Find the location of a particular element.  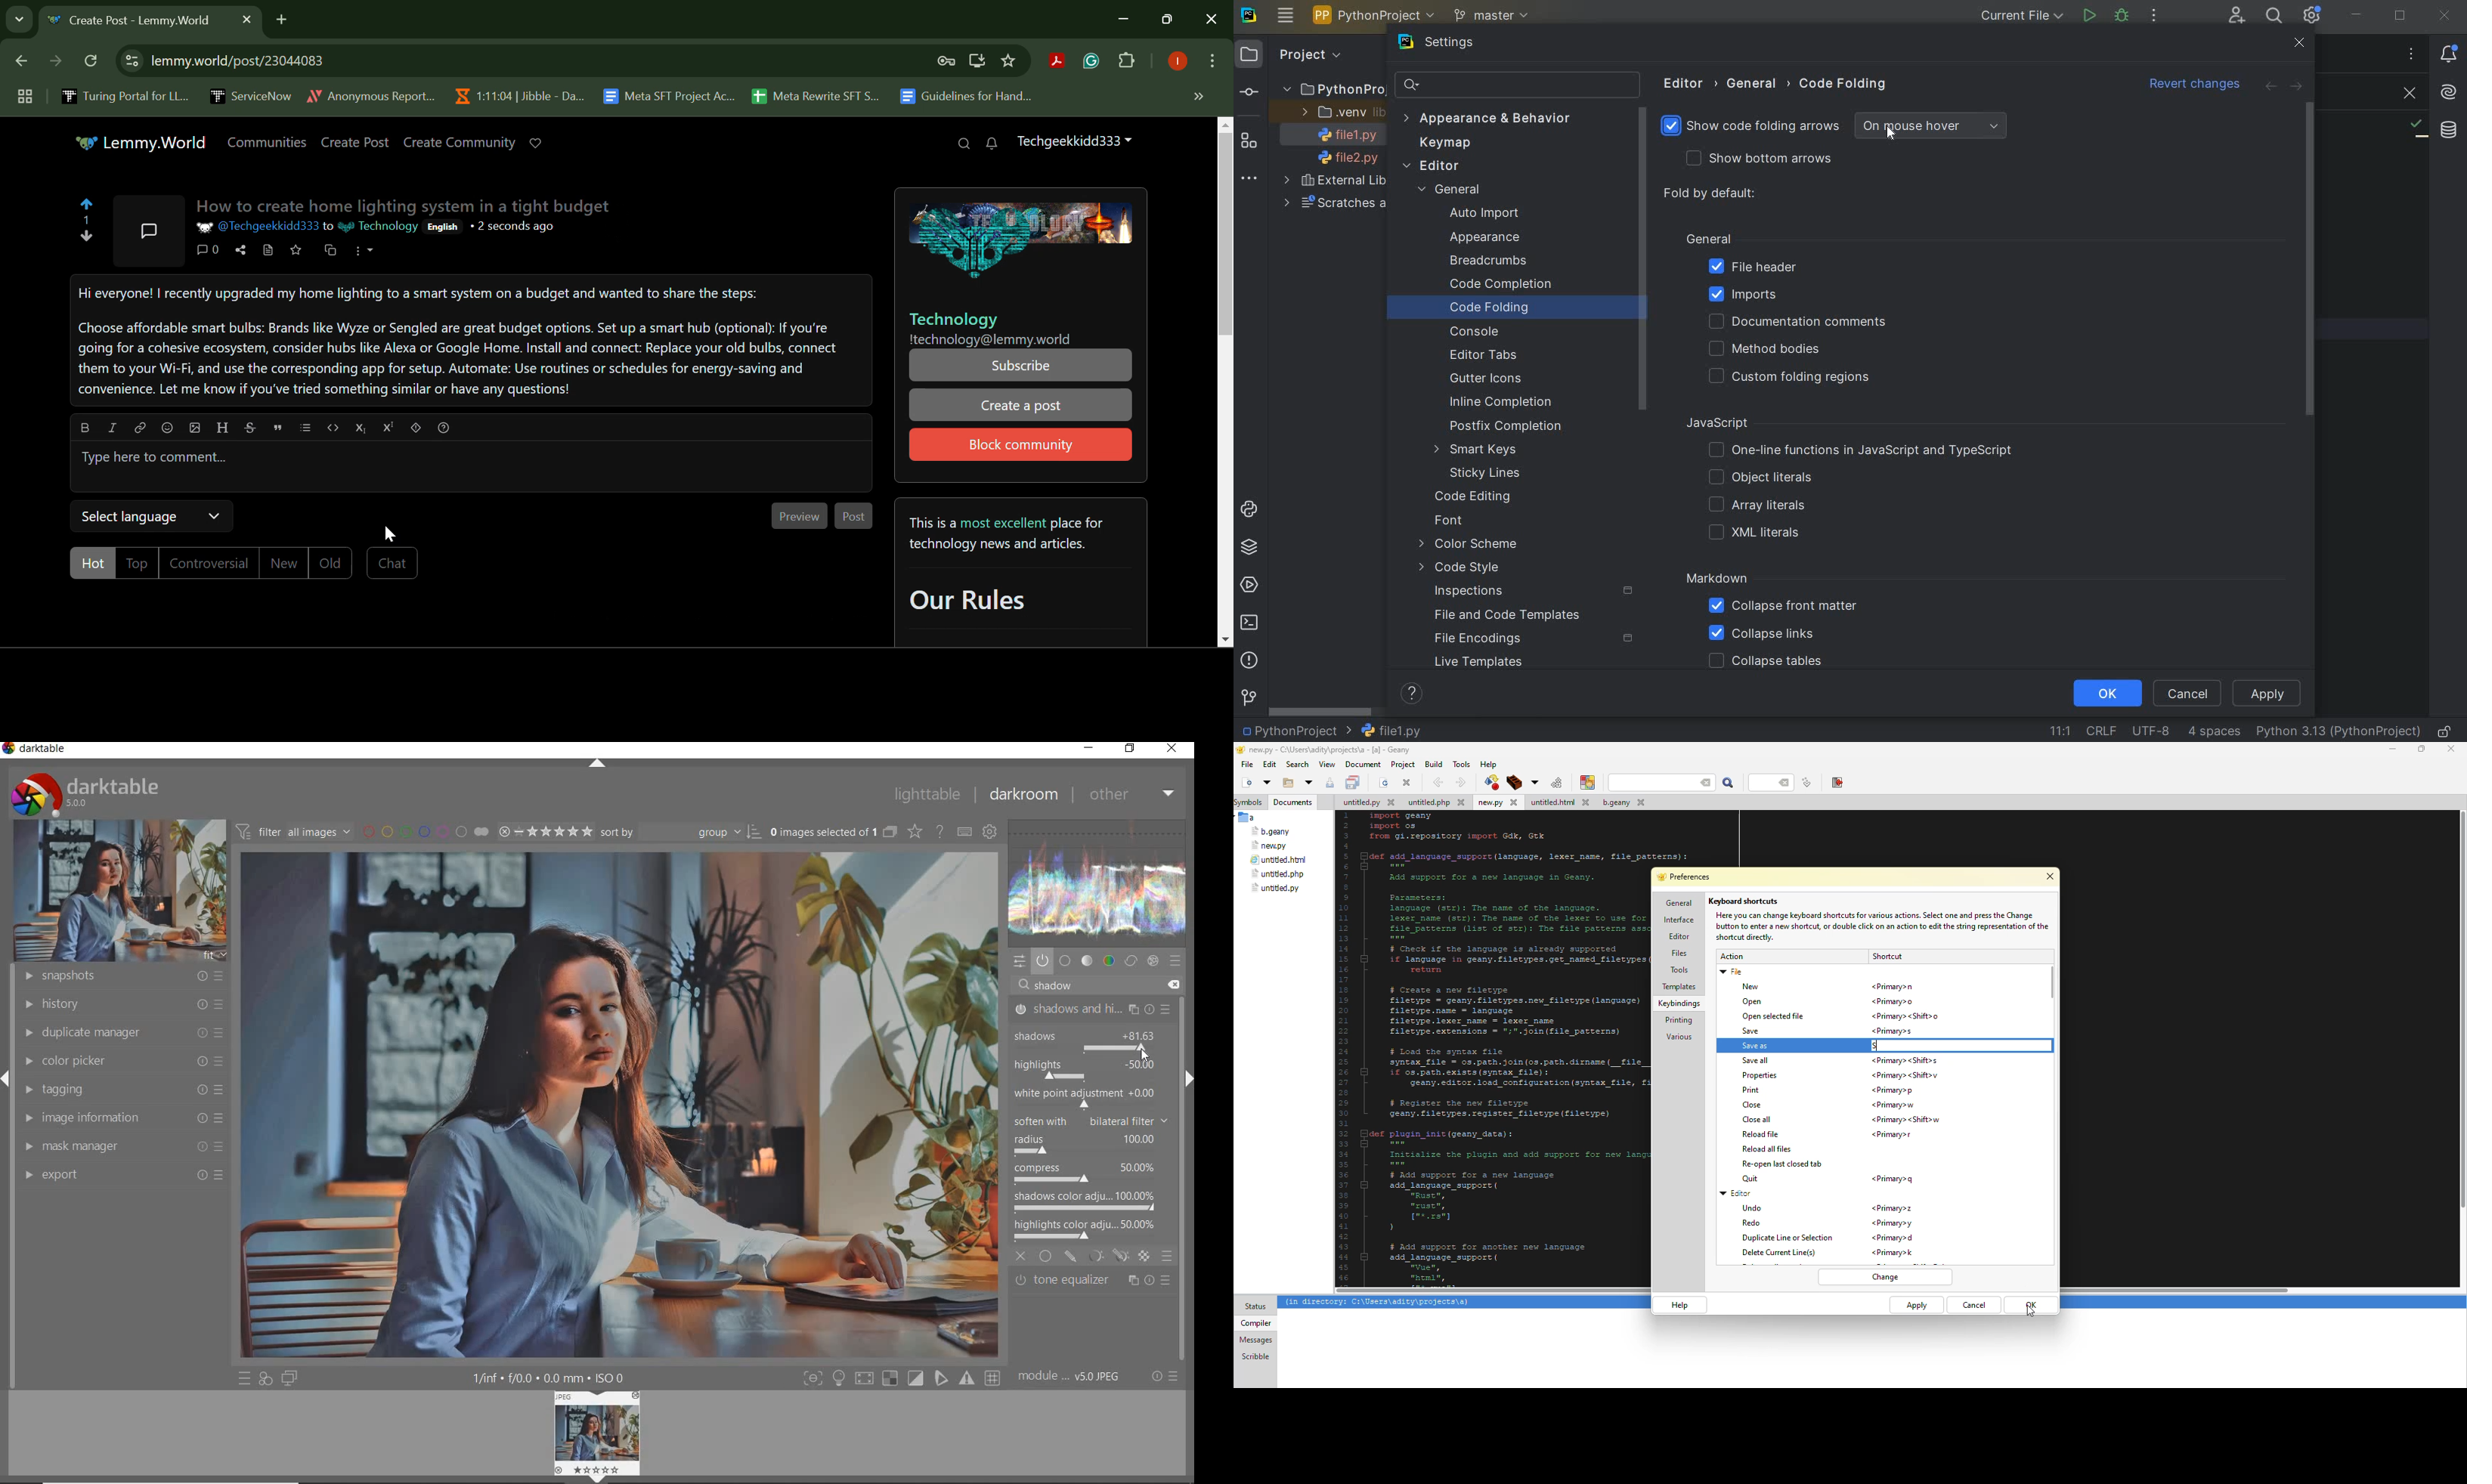

Community Rules is located at coordinates (1018, 574).